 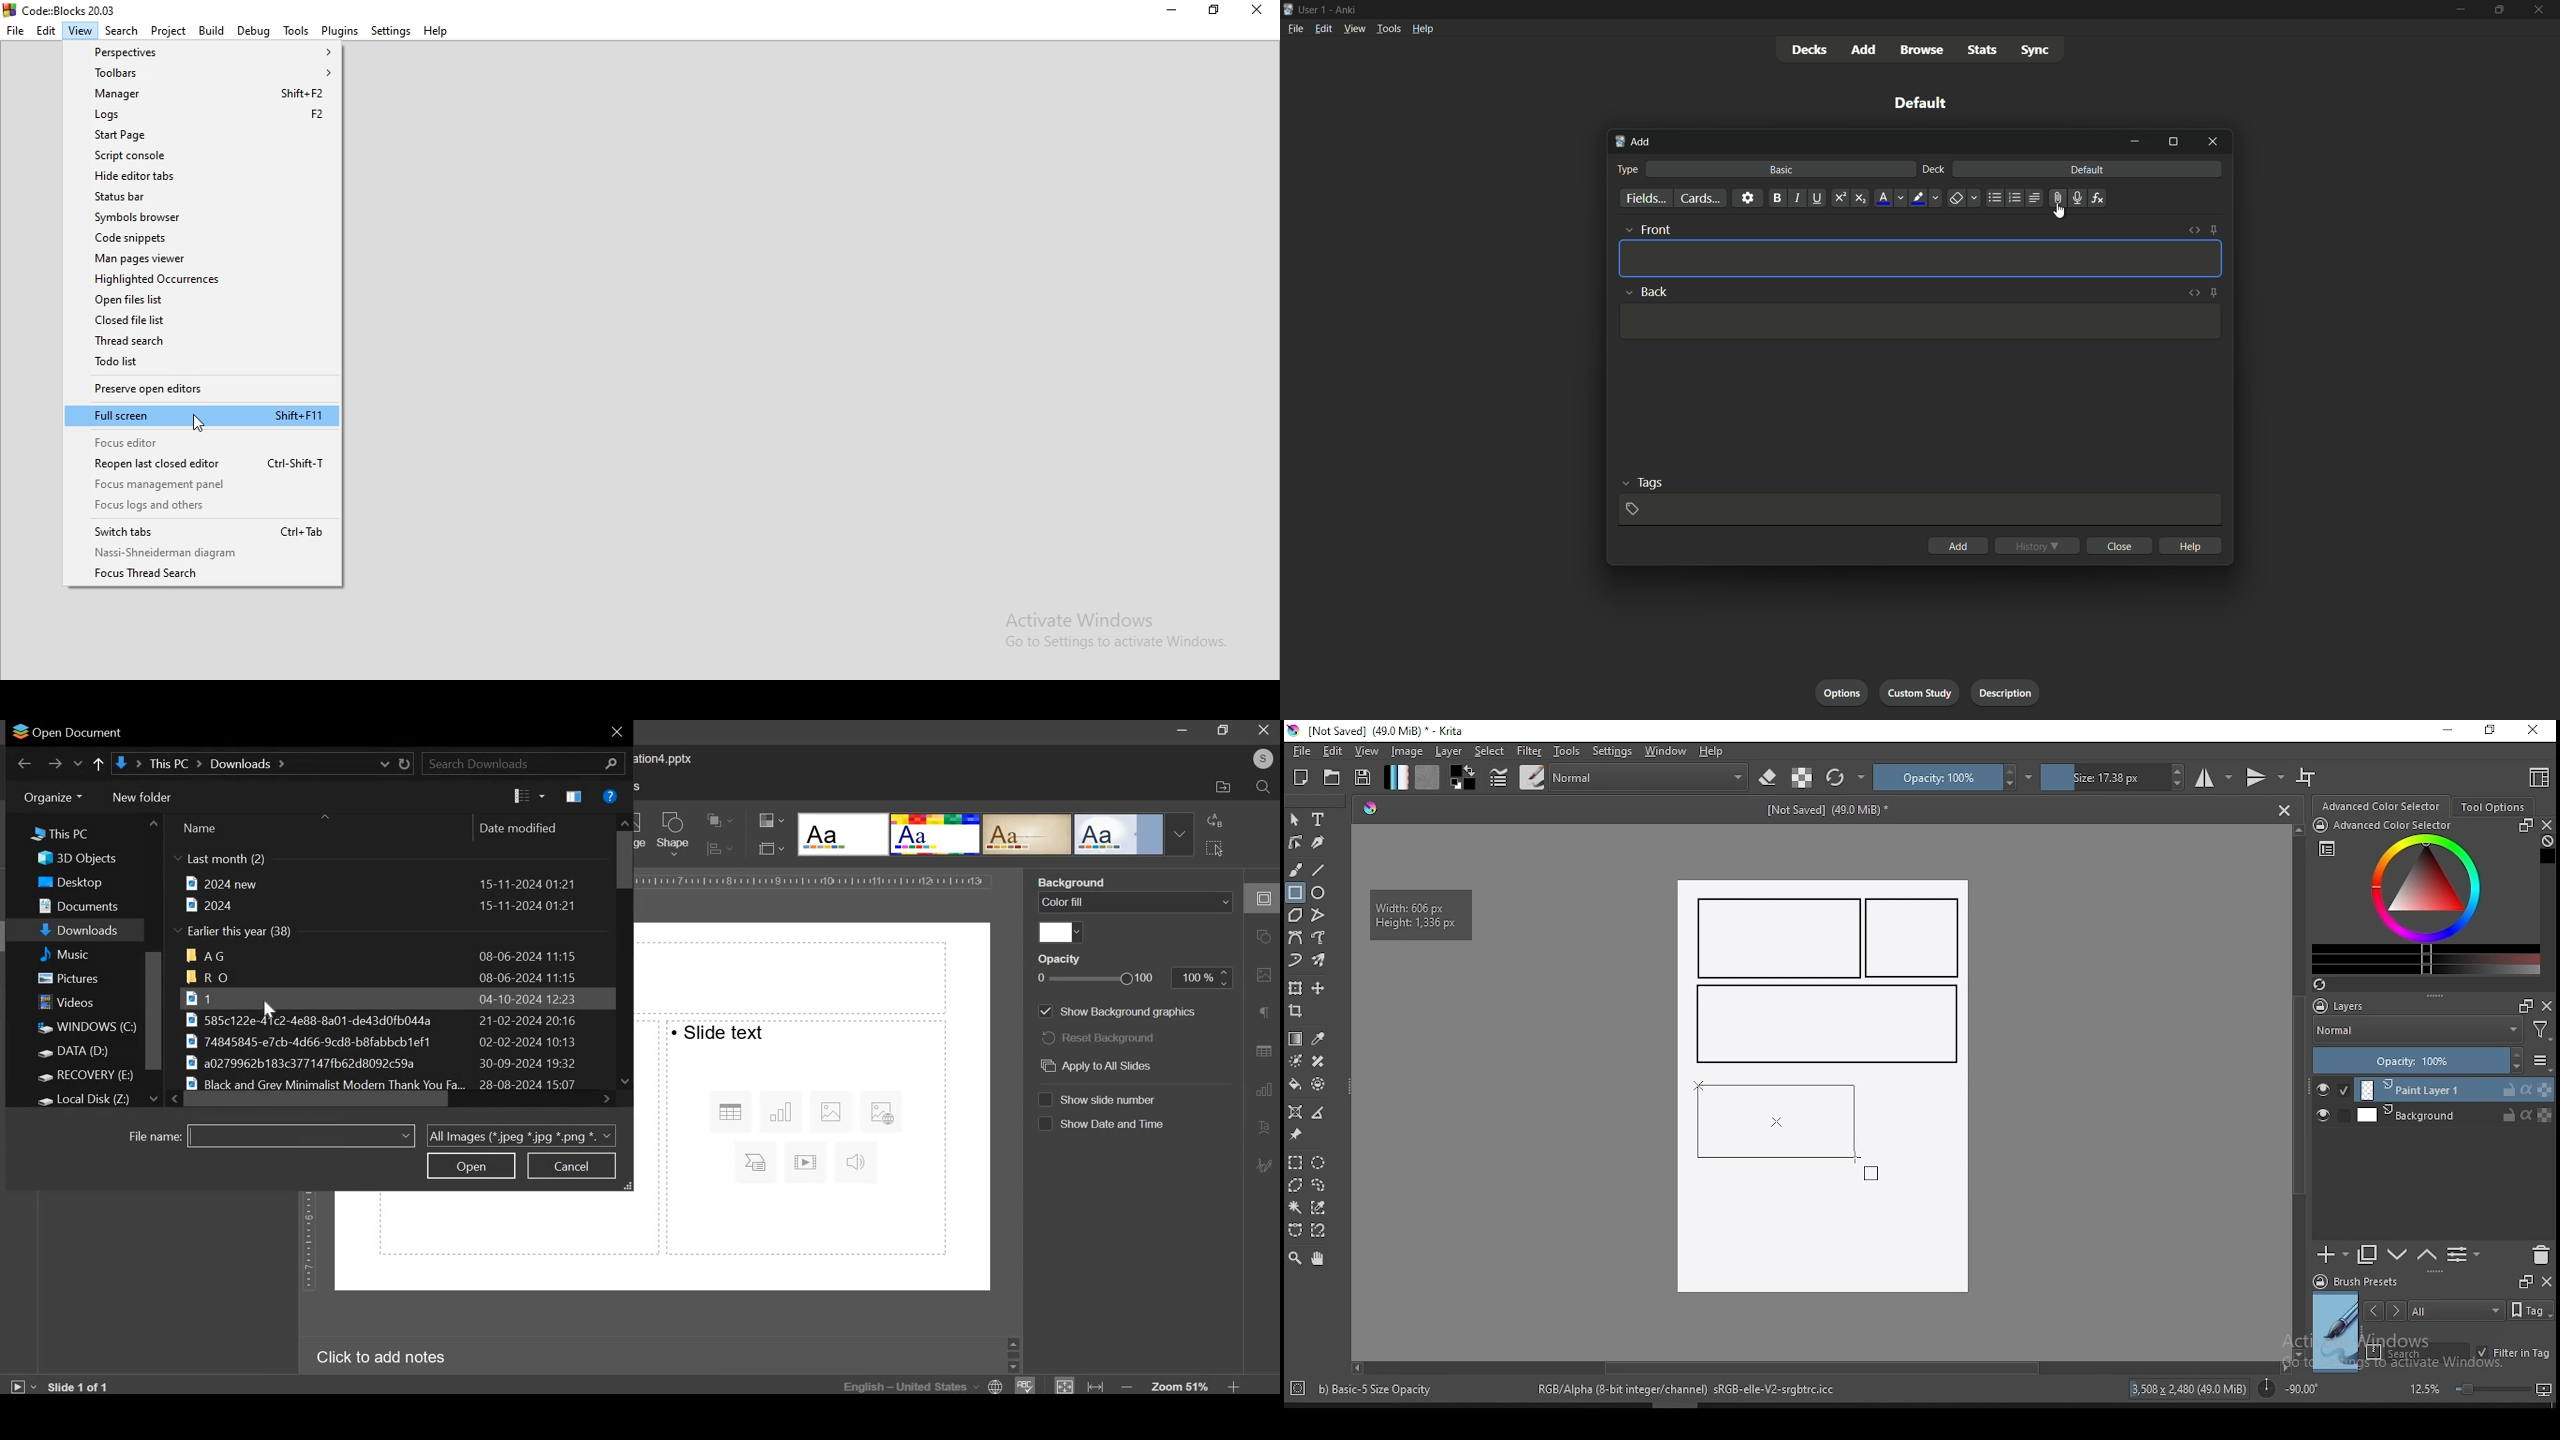 What do you see at coordinates (617, 734) in the screenshot?
I see `exit` at bounding box center [617, 734].